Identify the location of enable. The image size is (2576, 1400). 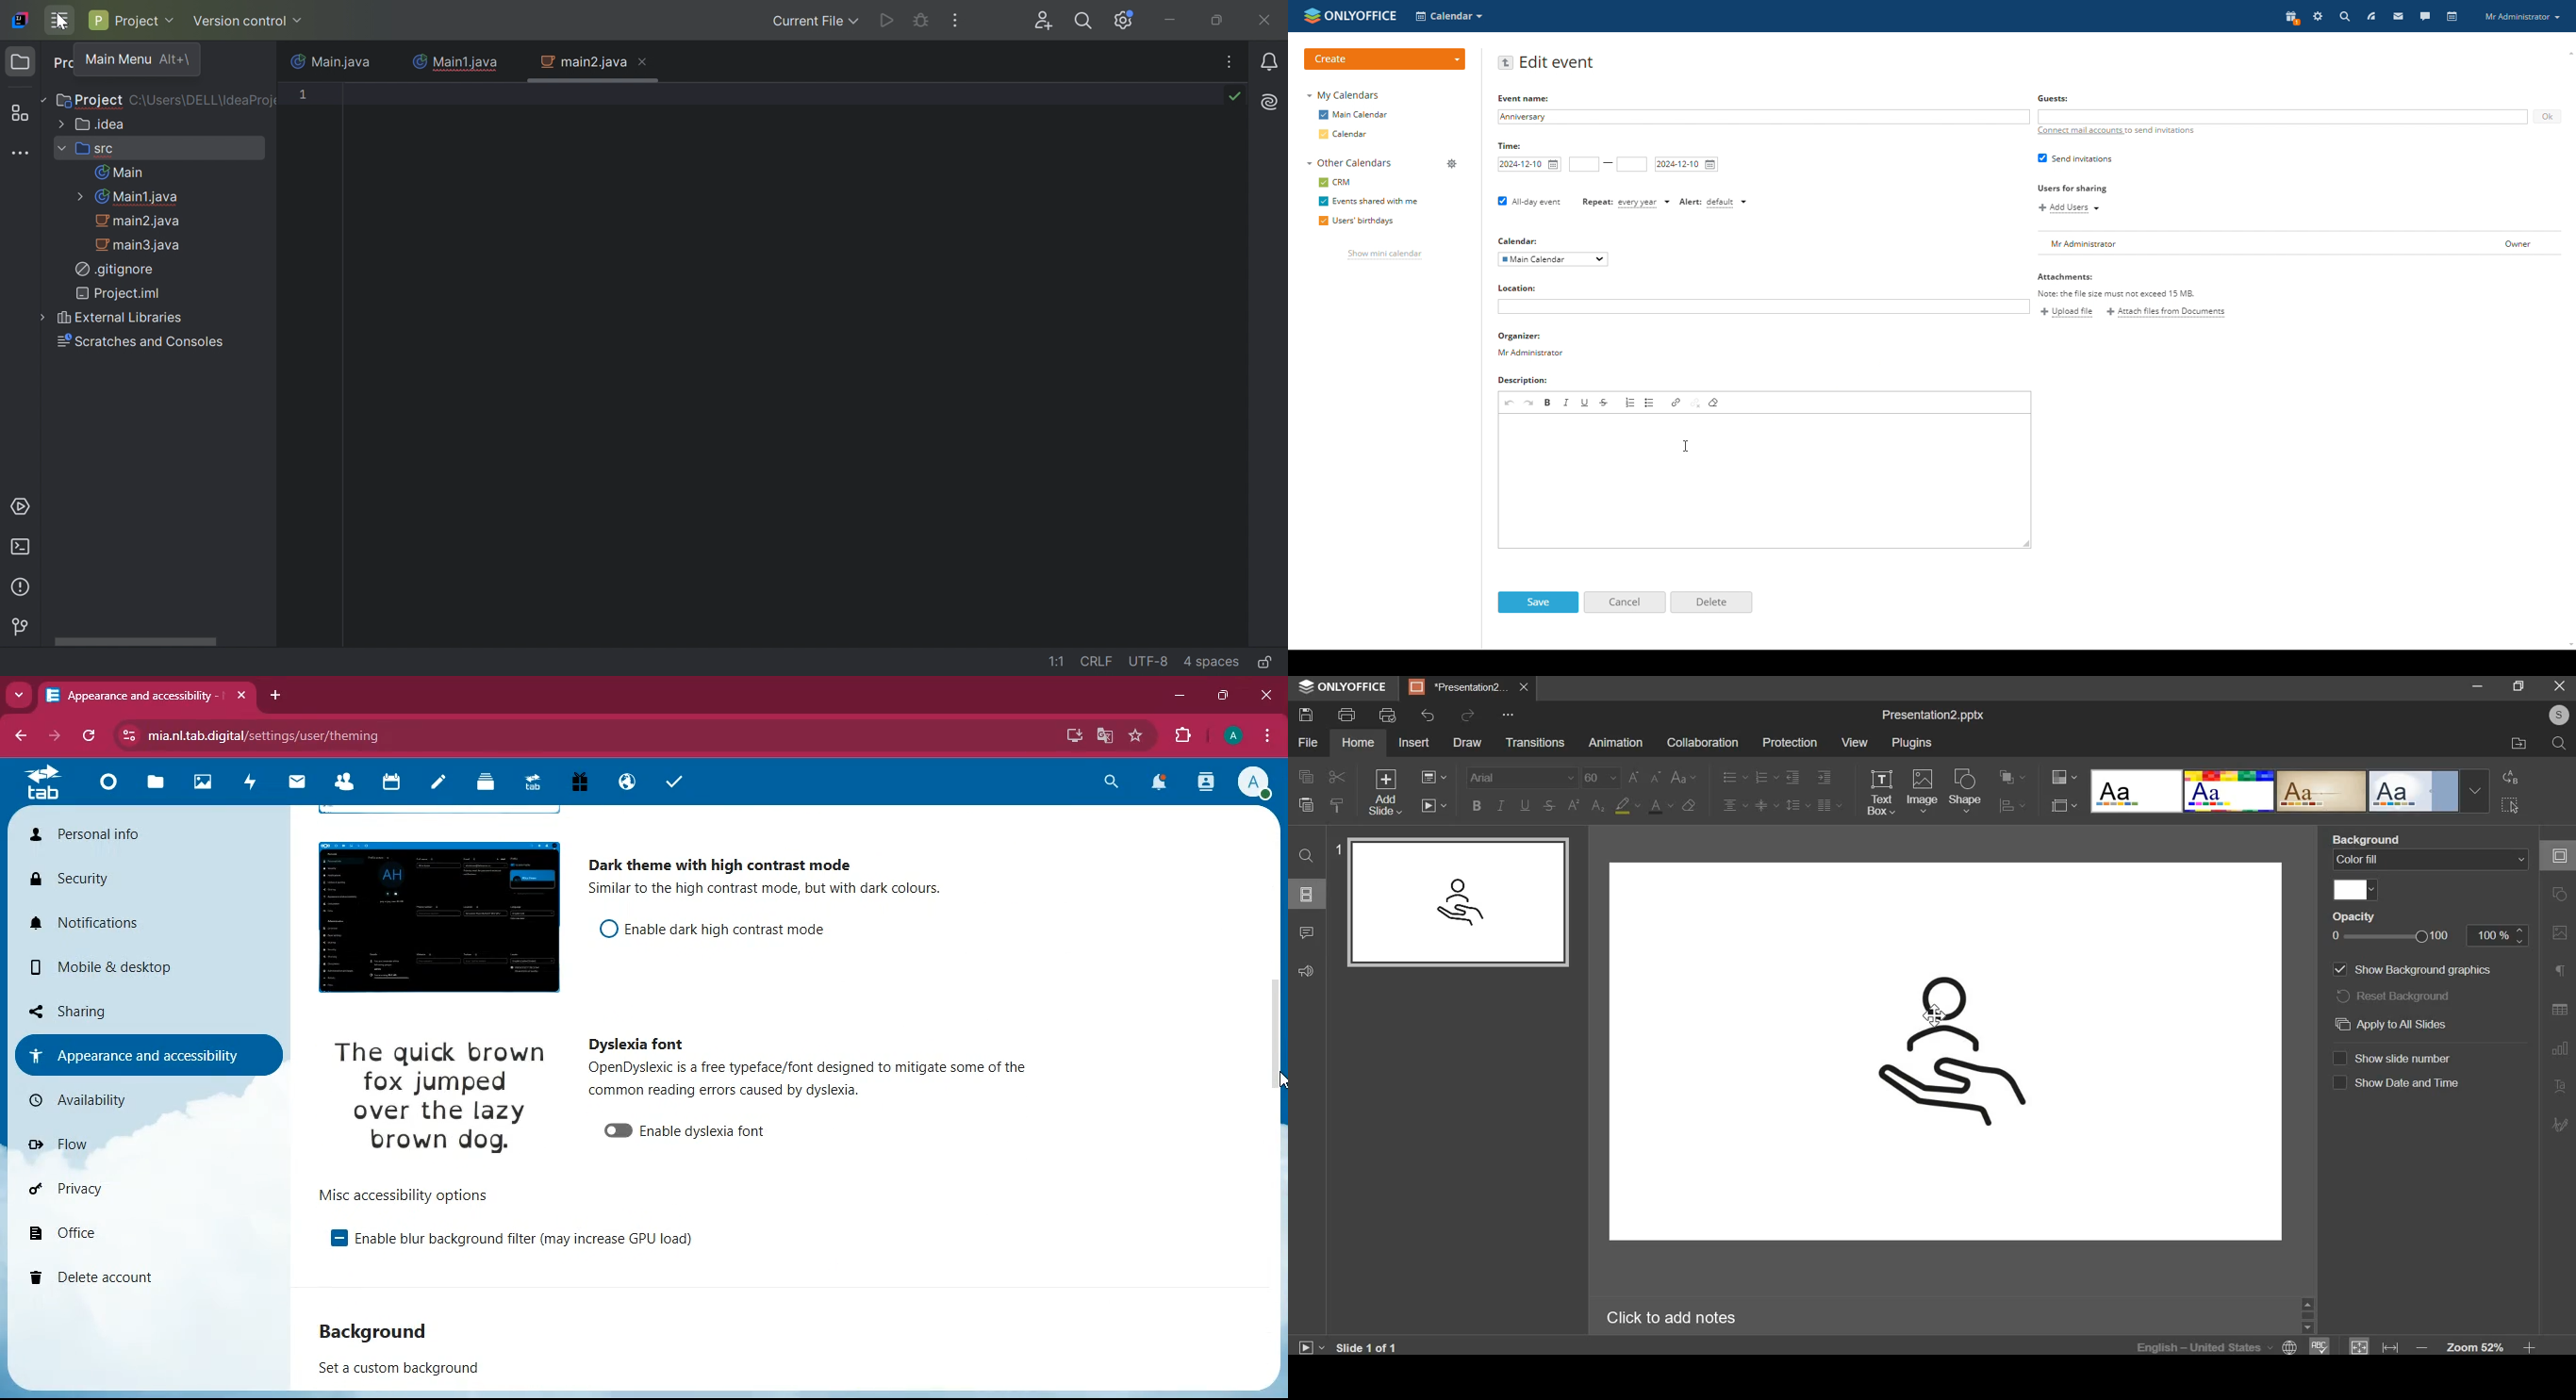
(707, 1134).